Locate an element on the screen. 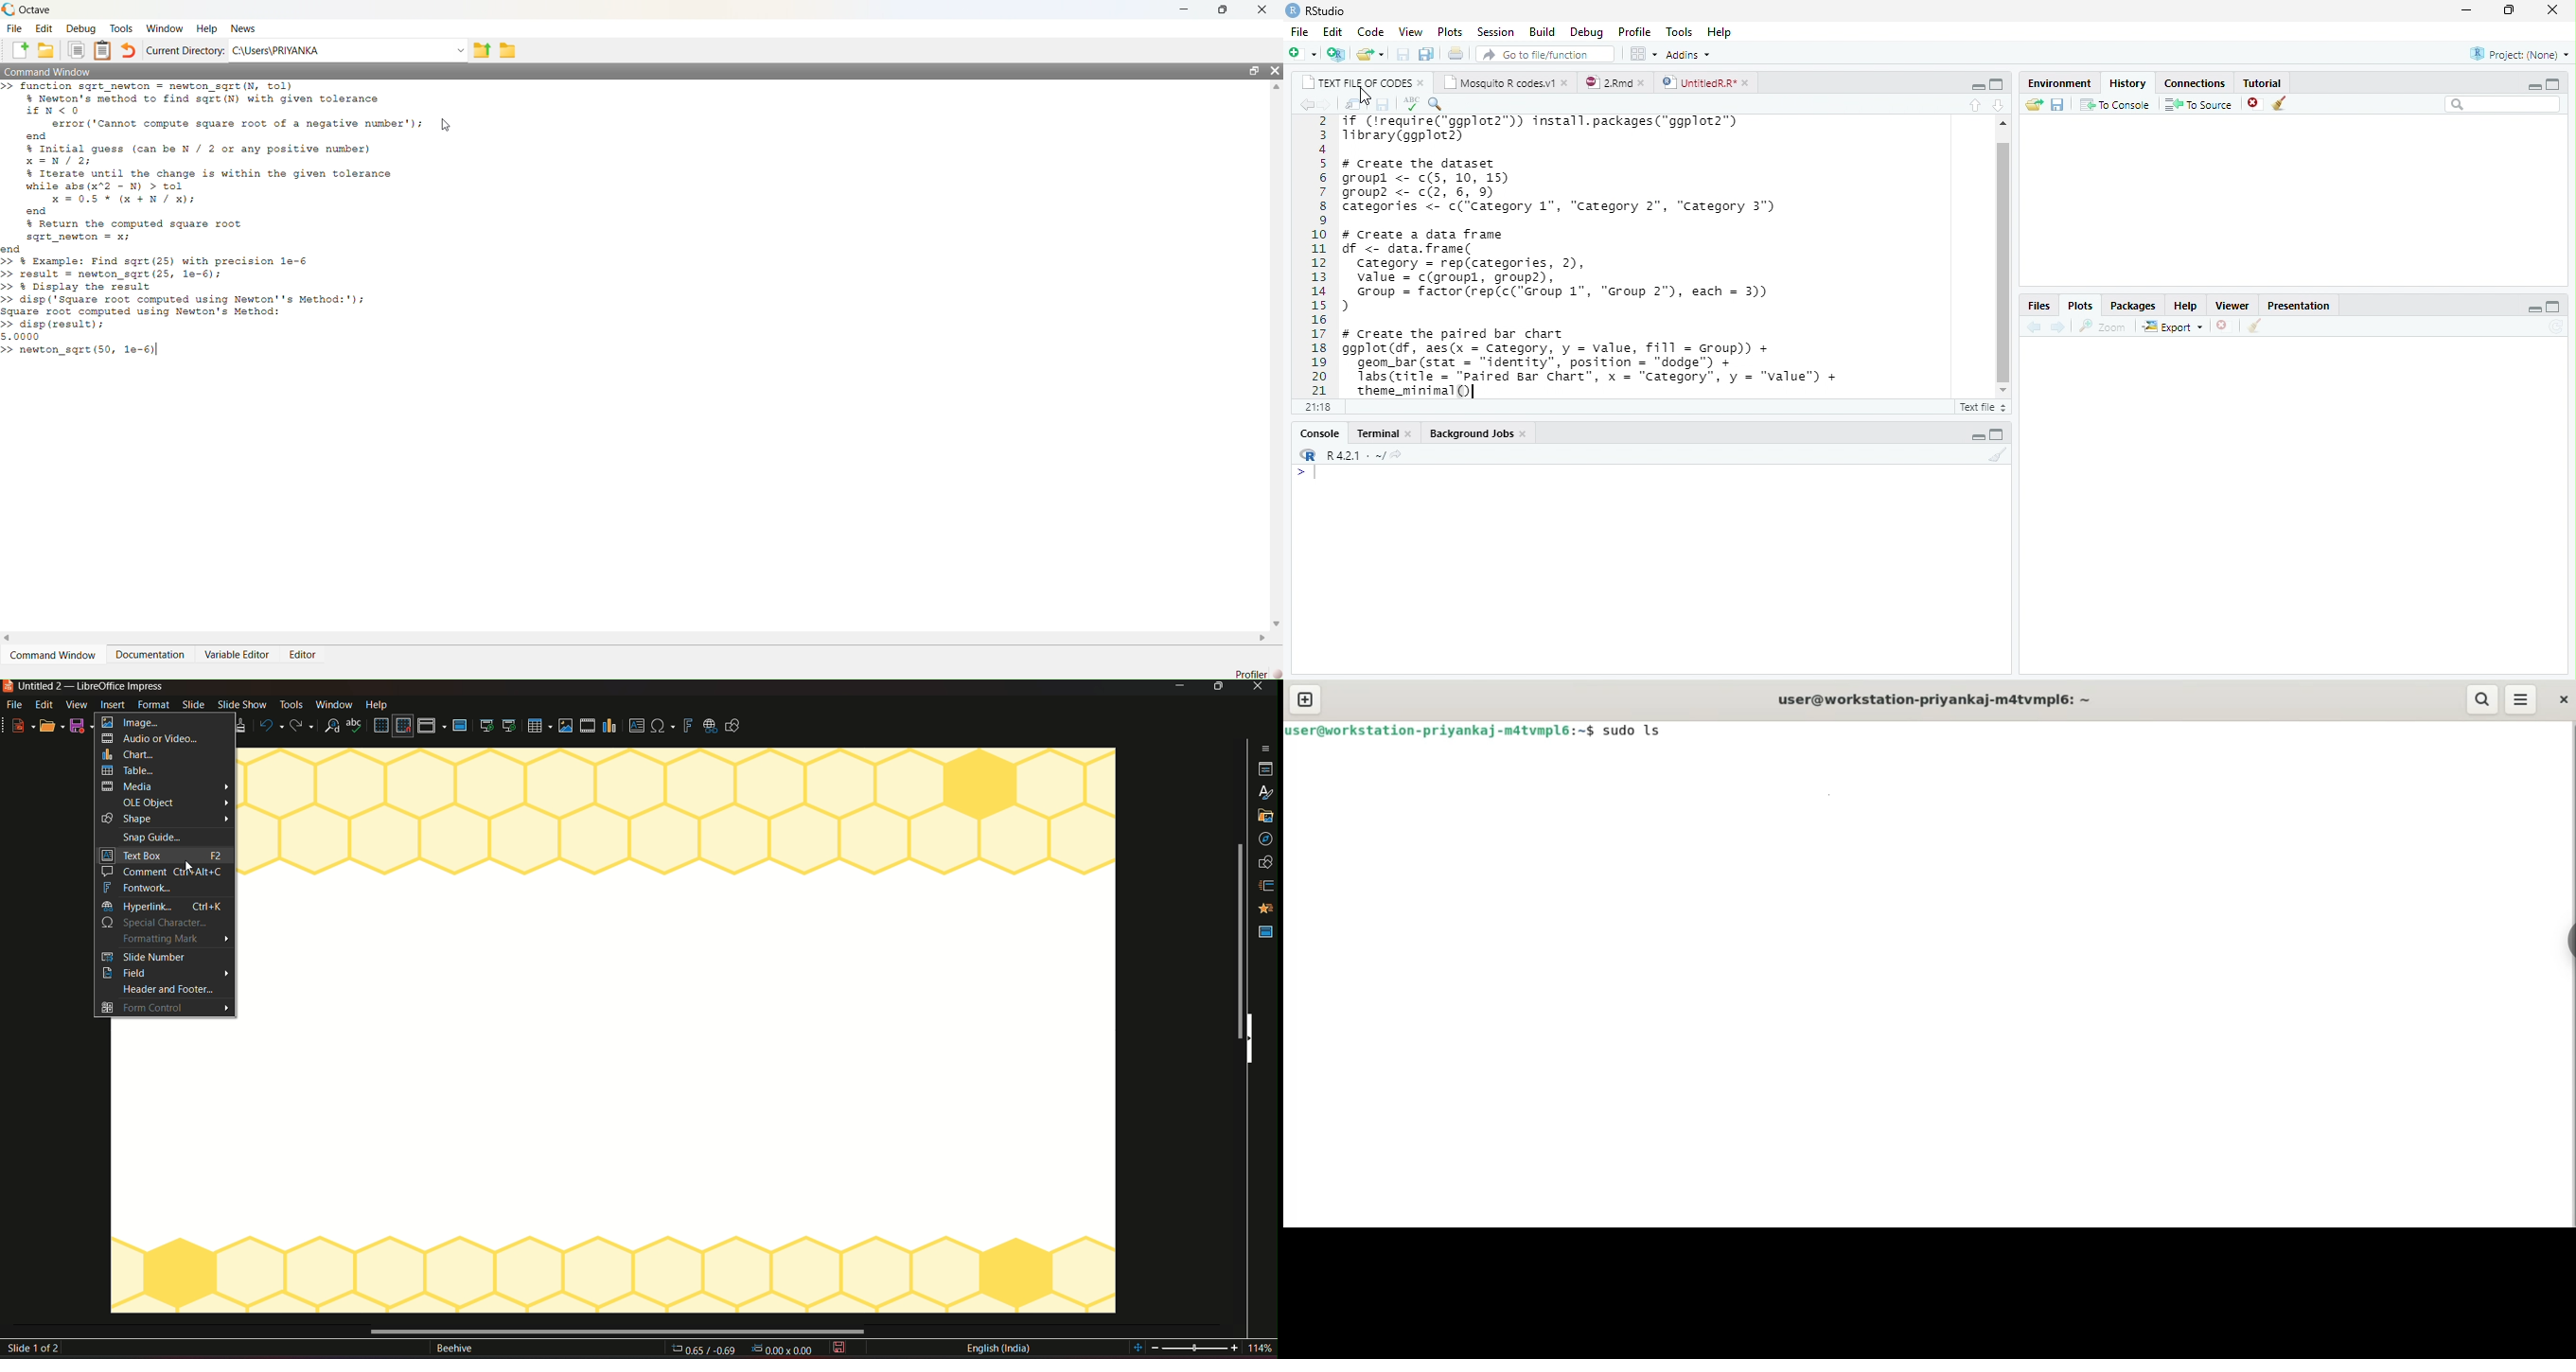 This screenshot has width=2576, height=1372. save current document is located at coordinates (1383, 104).